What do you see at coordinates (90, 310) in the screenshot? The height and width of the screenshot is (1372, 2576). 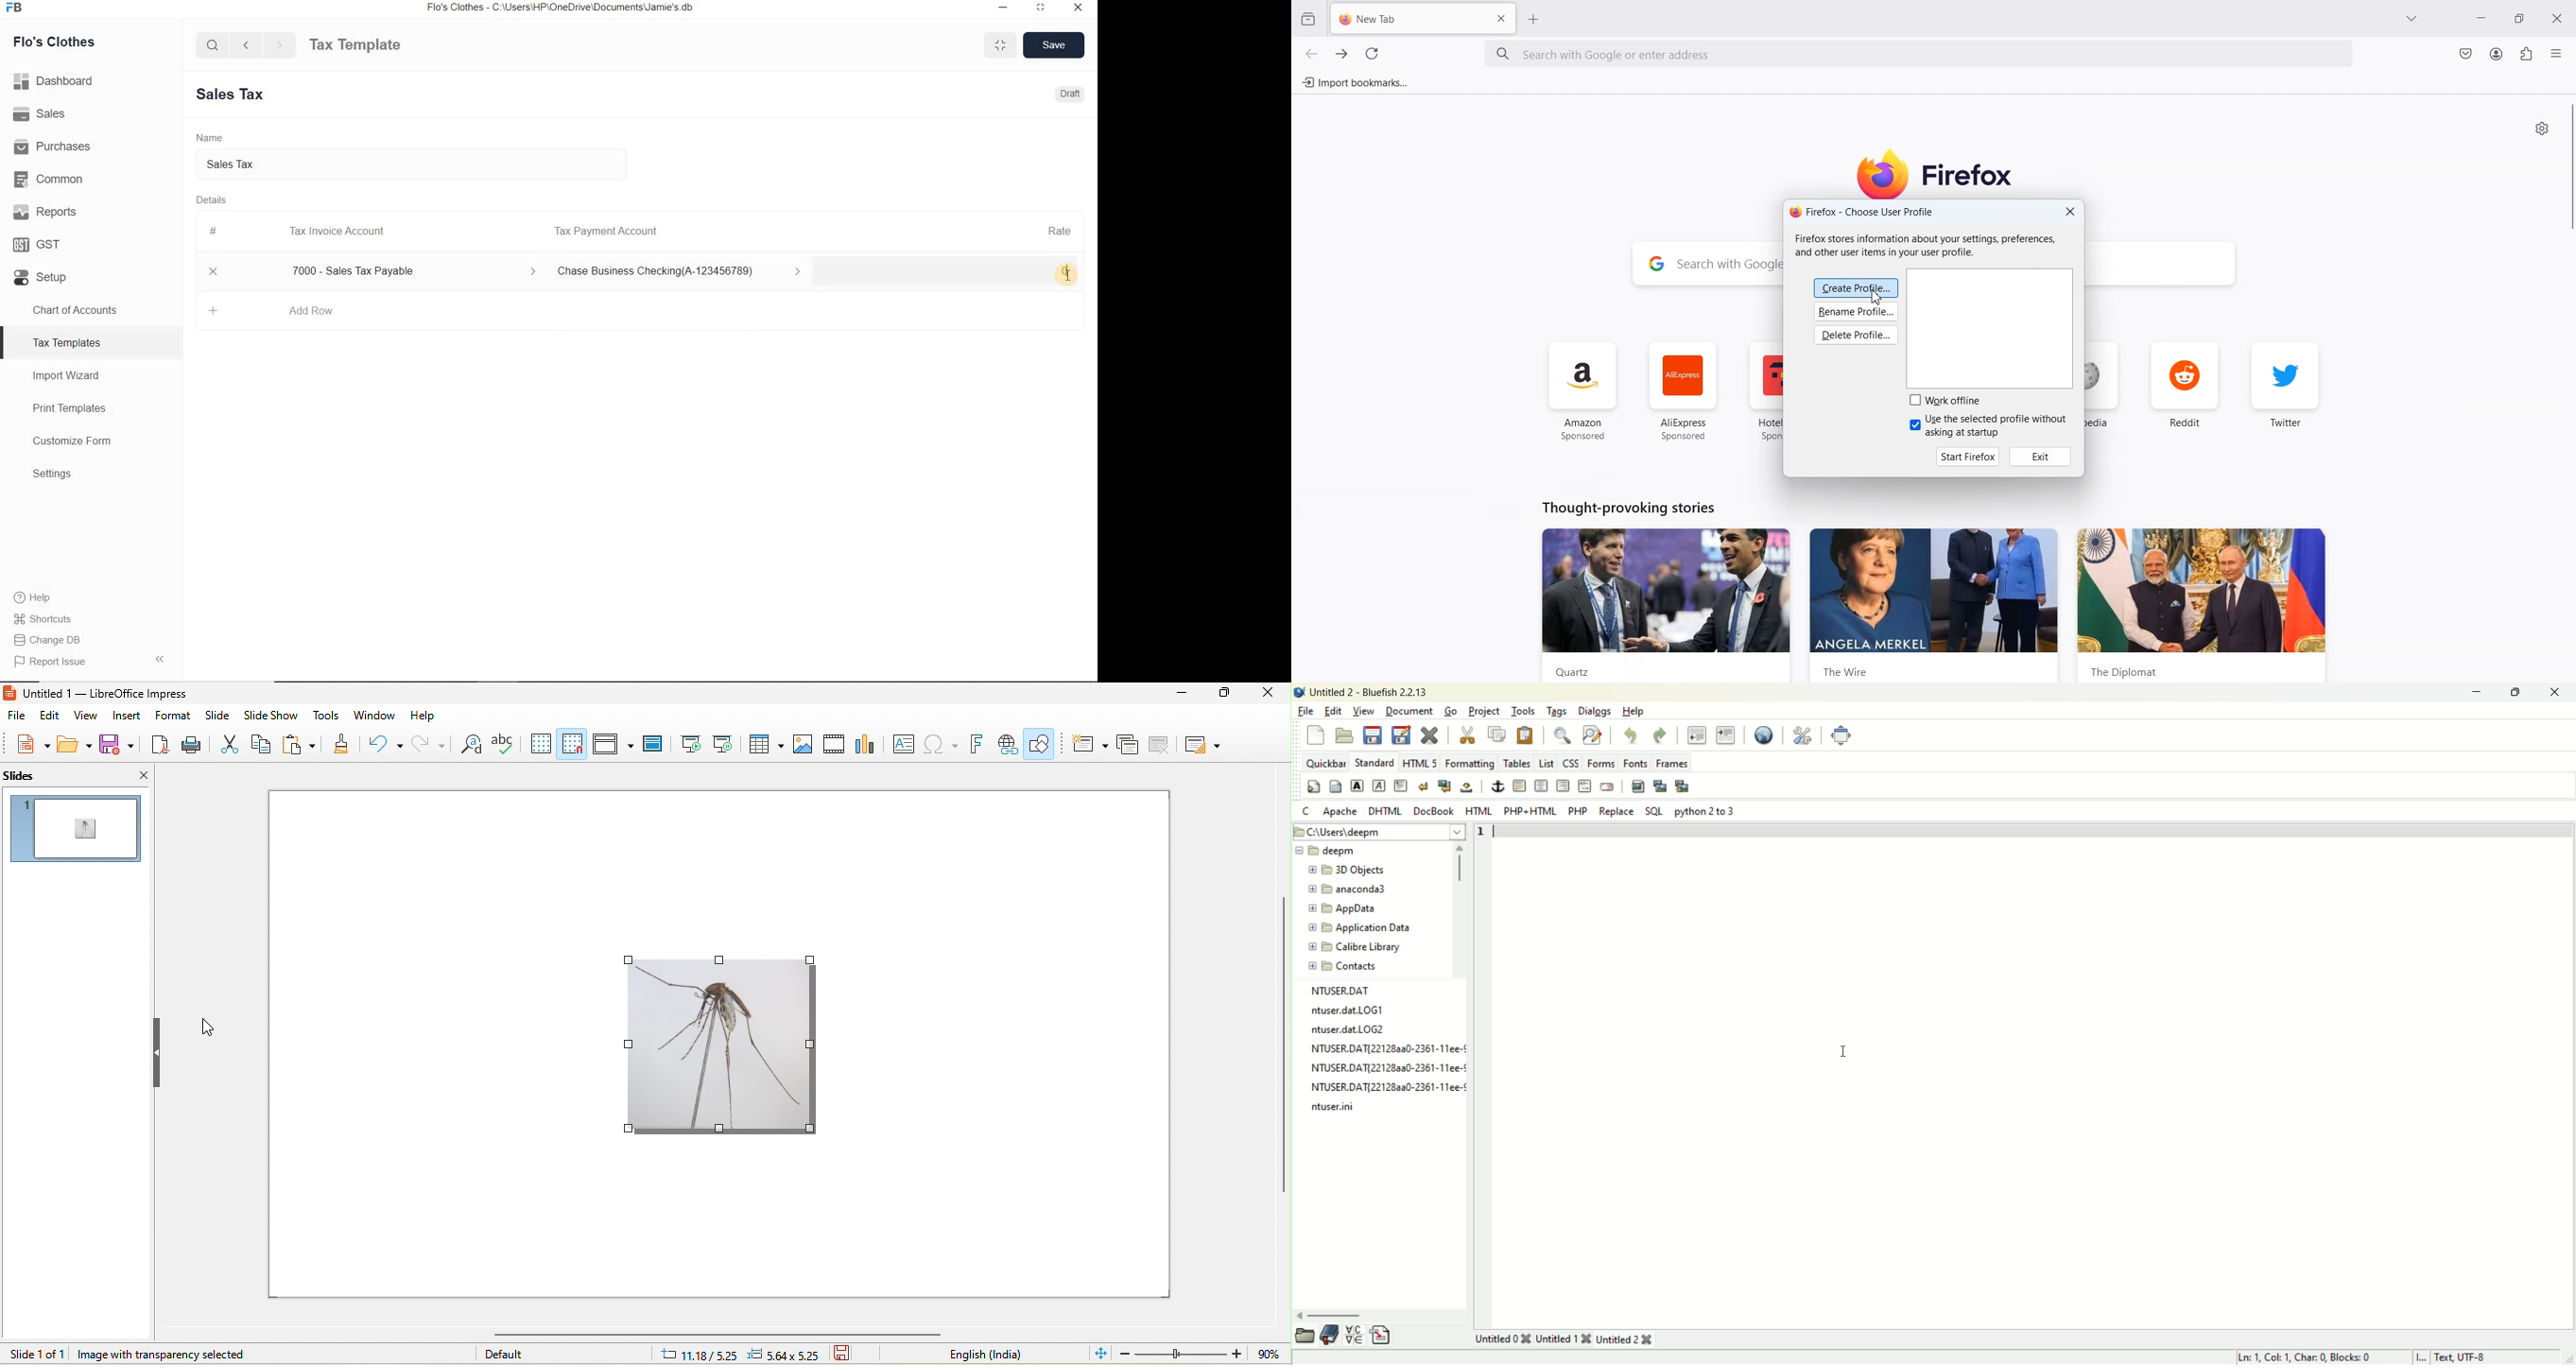 I see `Chart of Accounts` at bounding box center [90, 310].